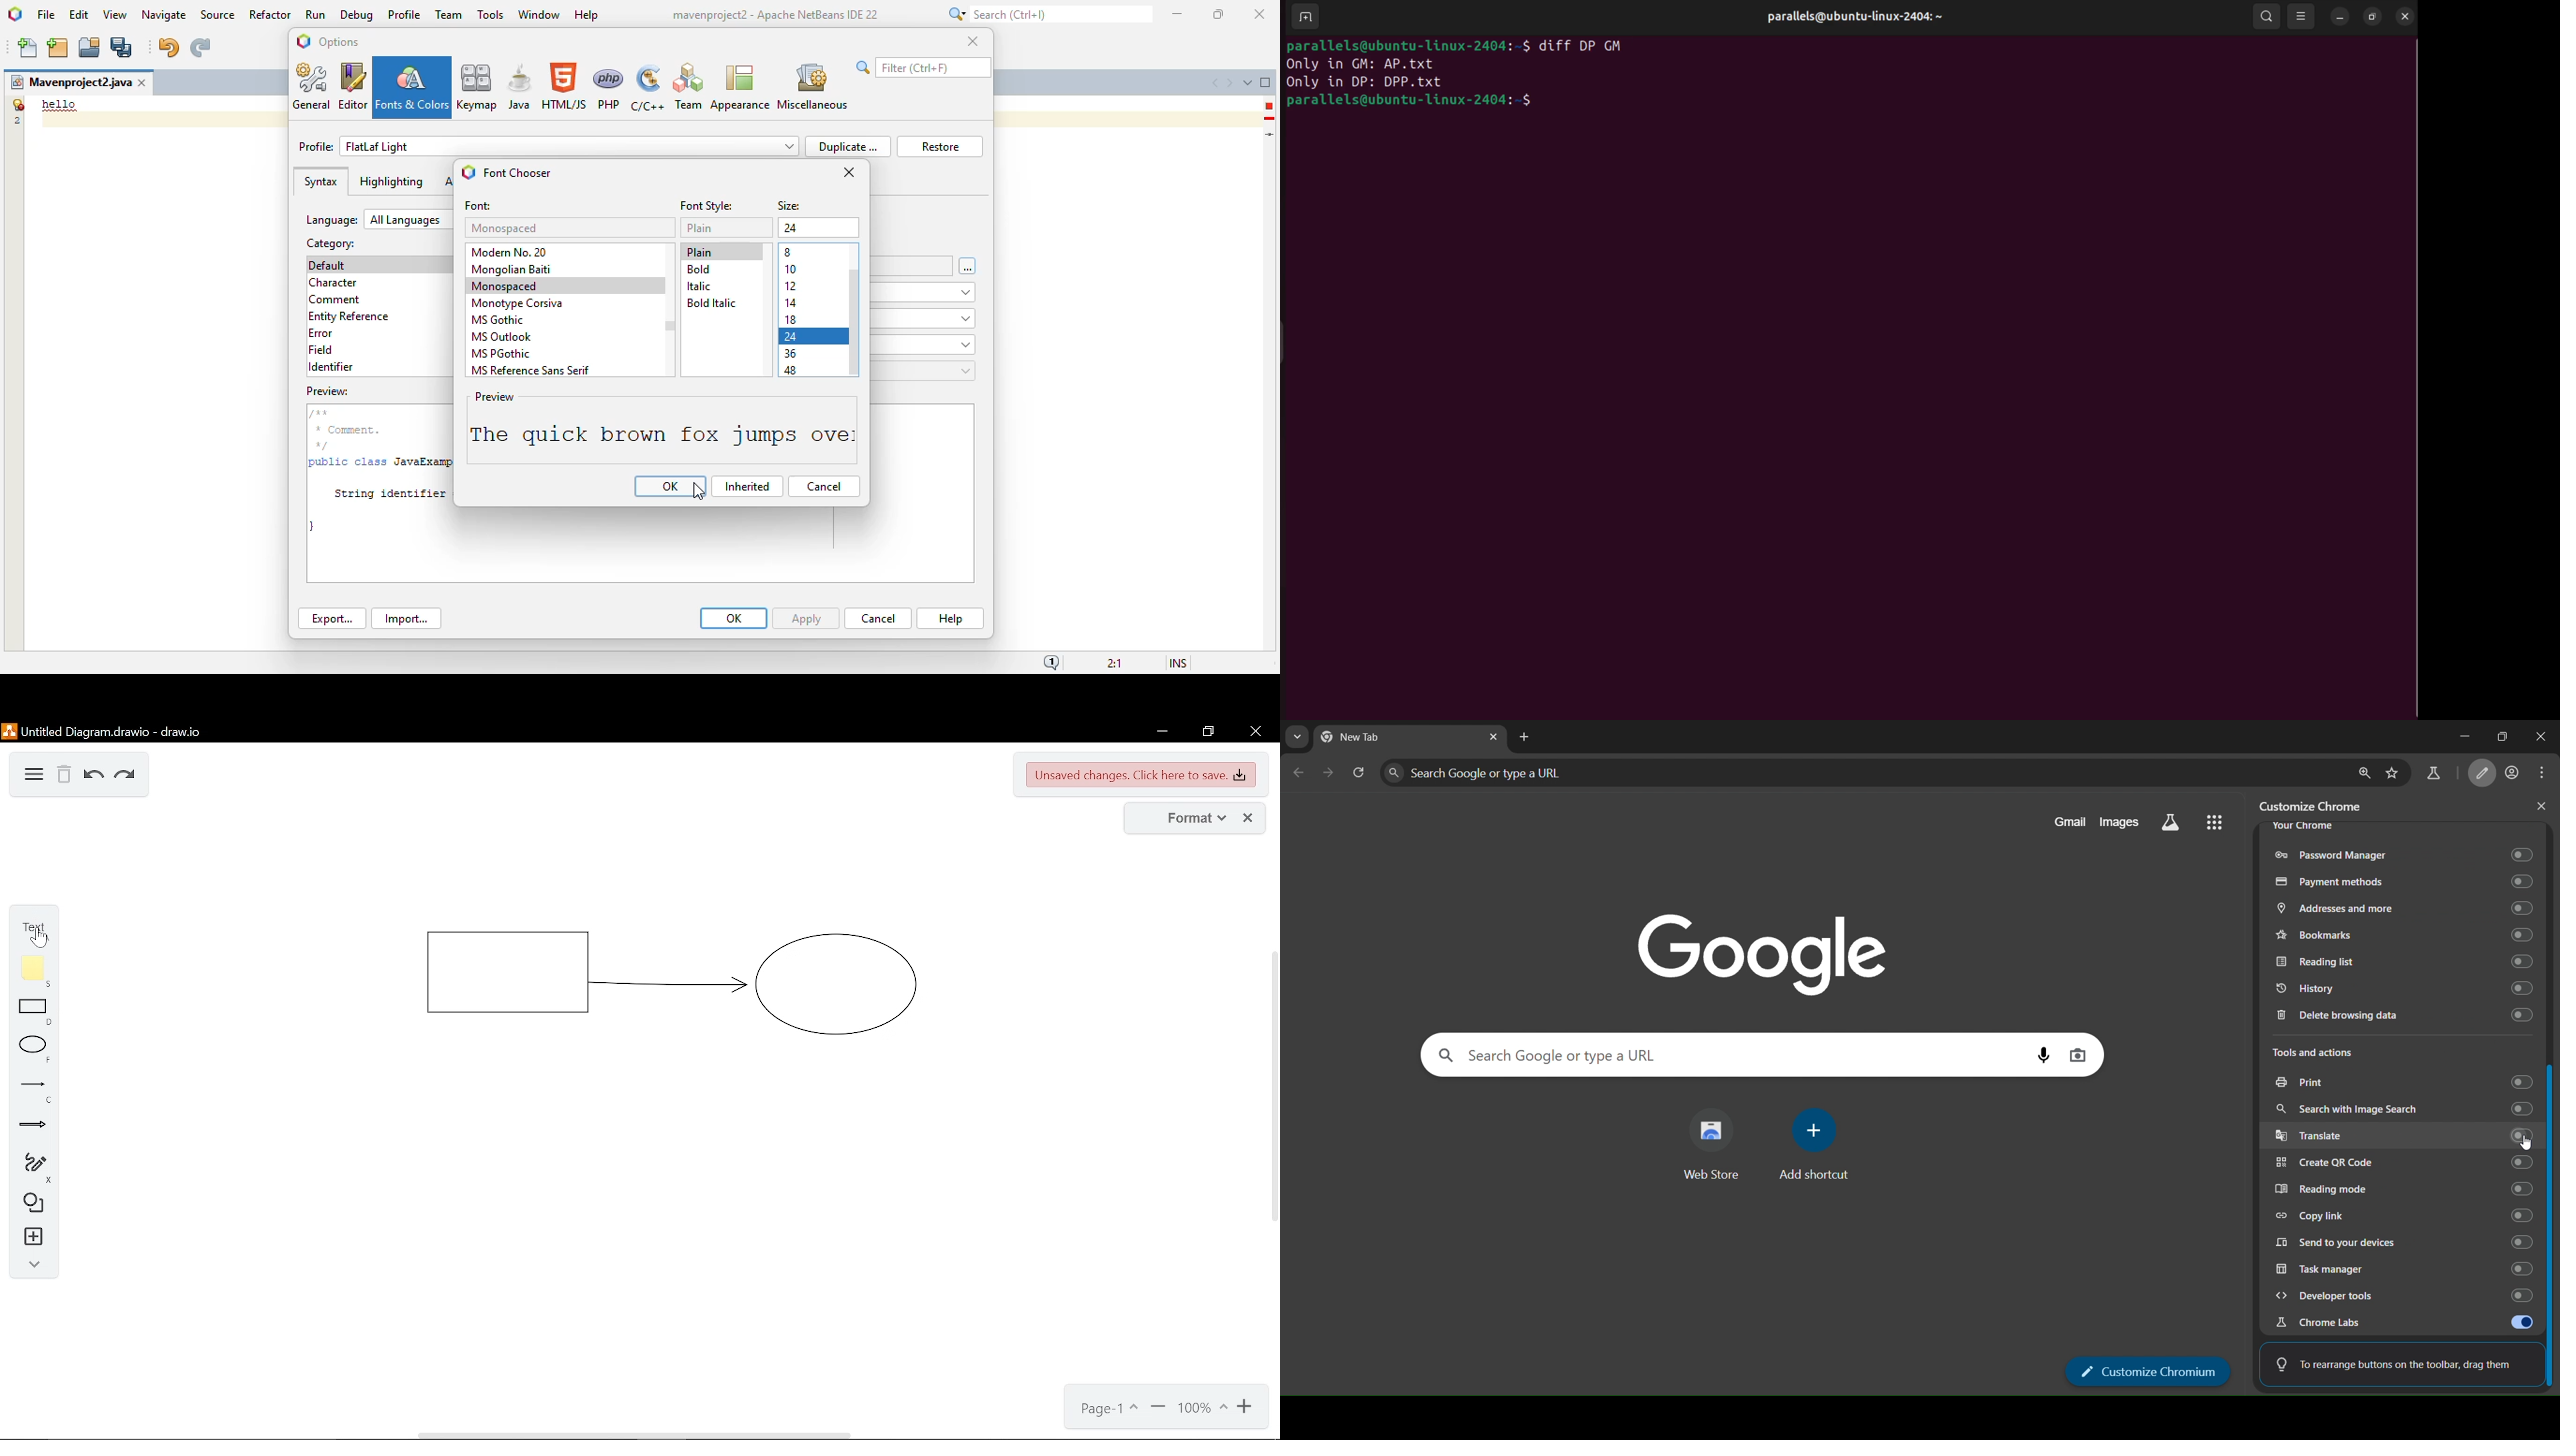  I want to click on bookmarks, so click(2403, 933).